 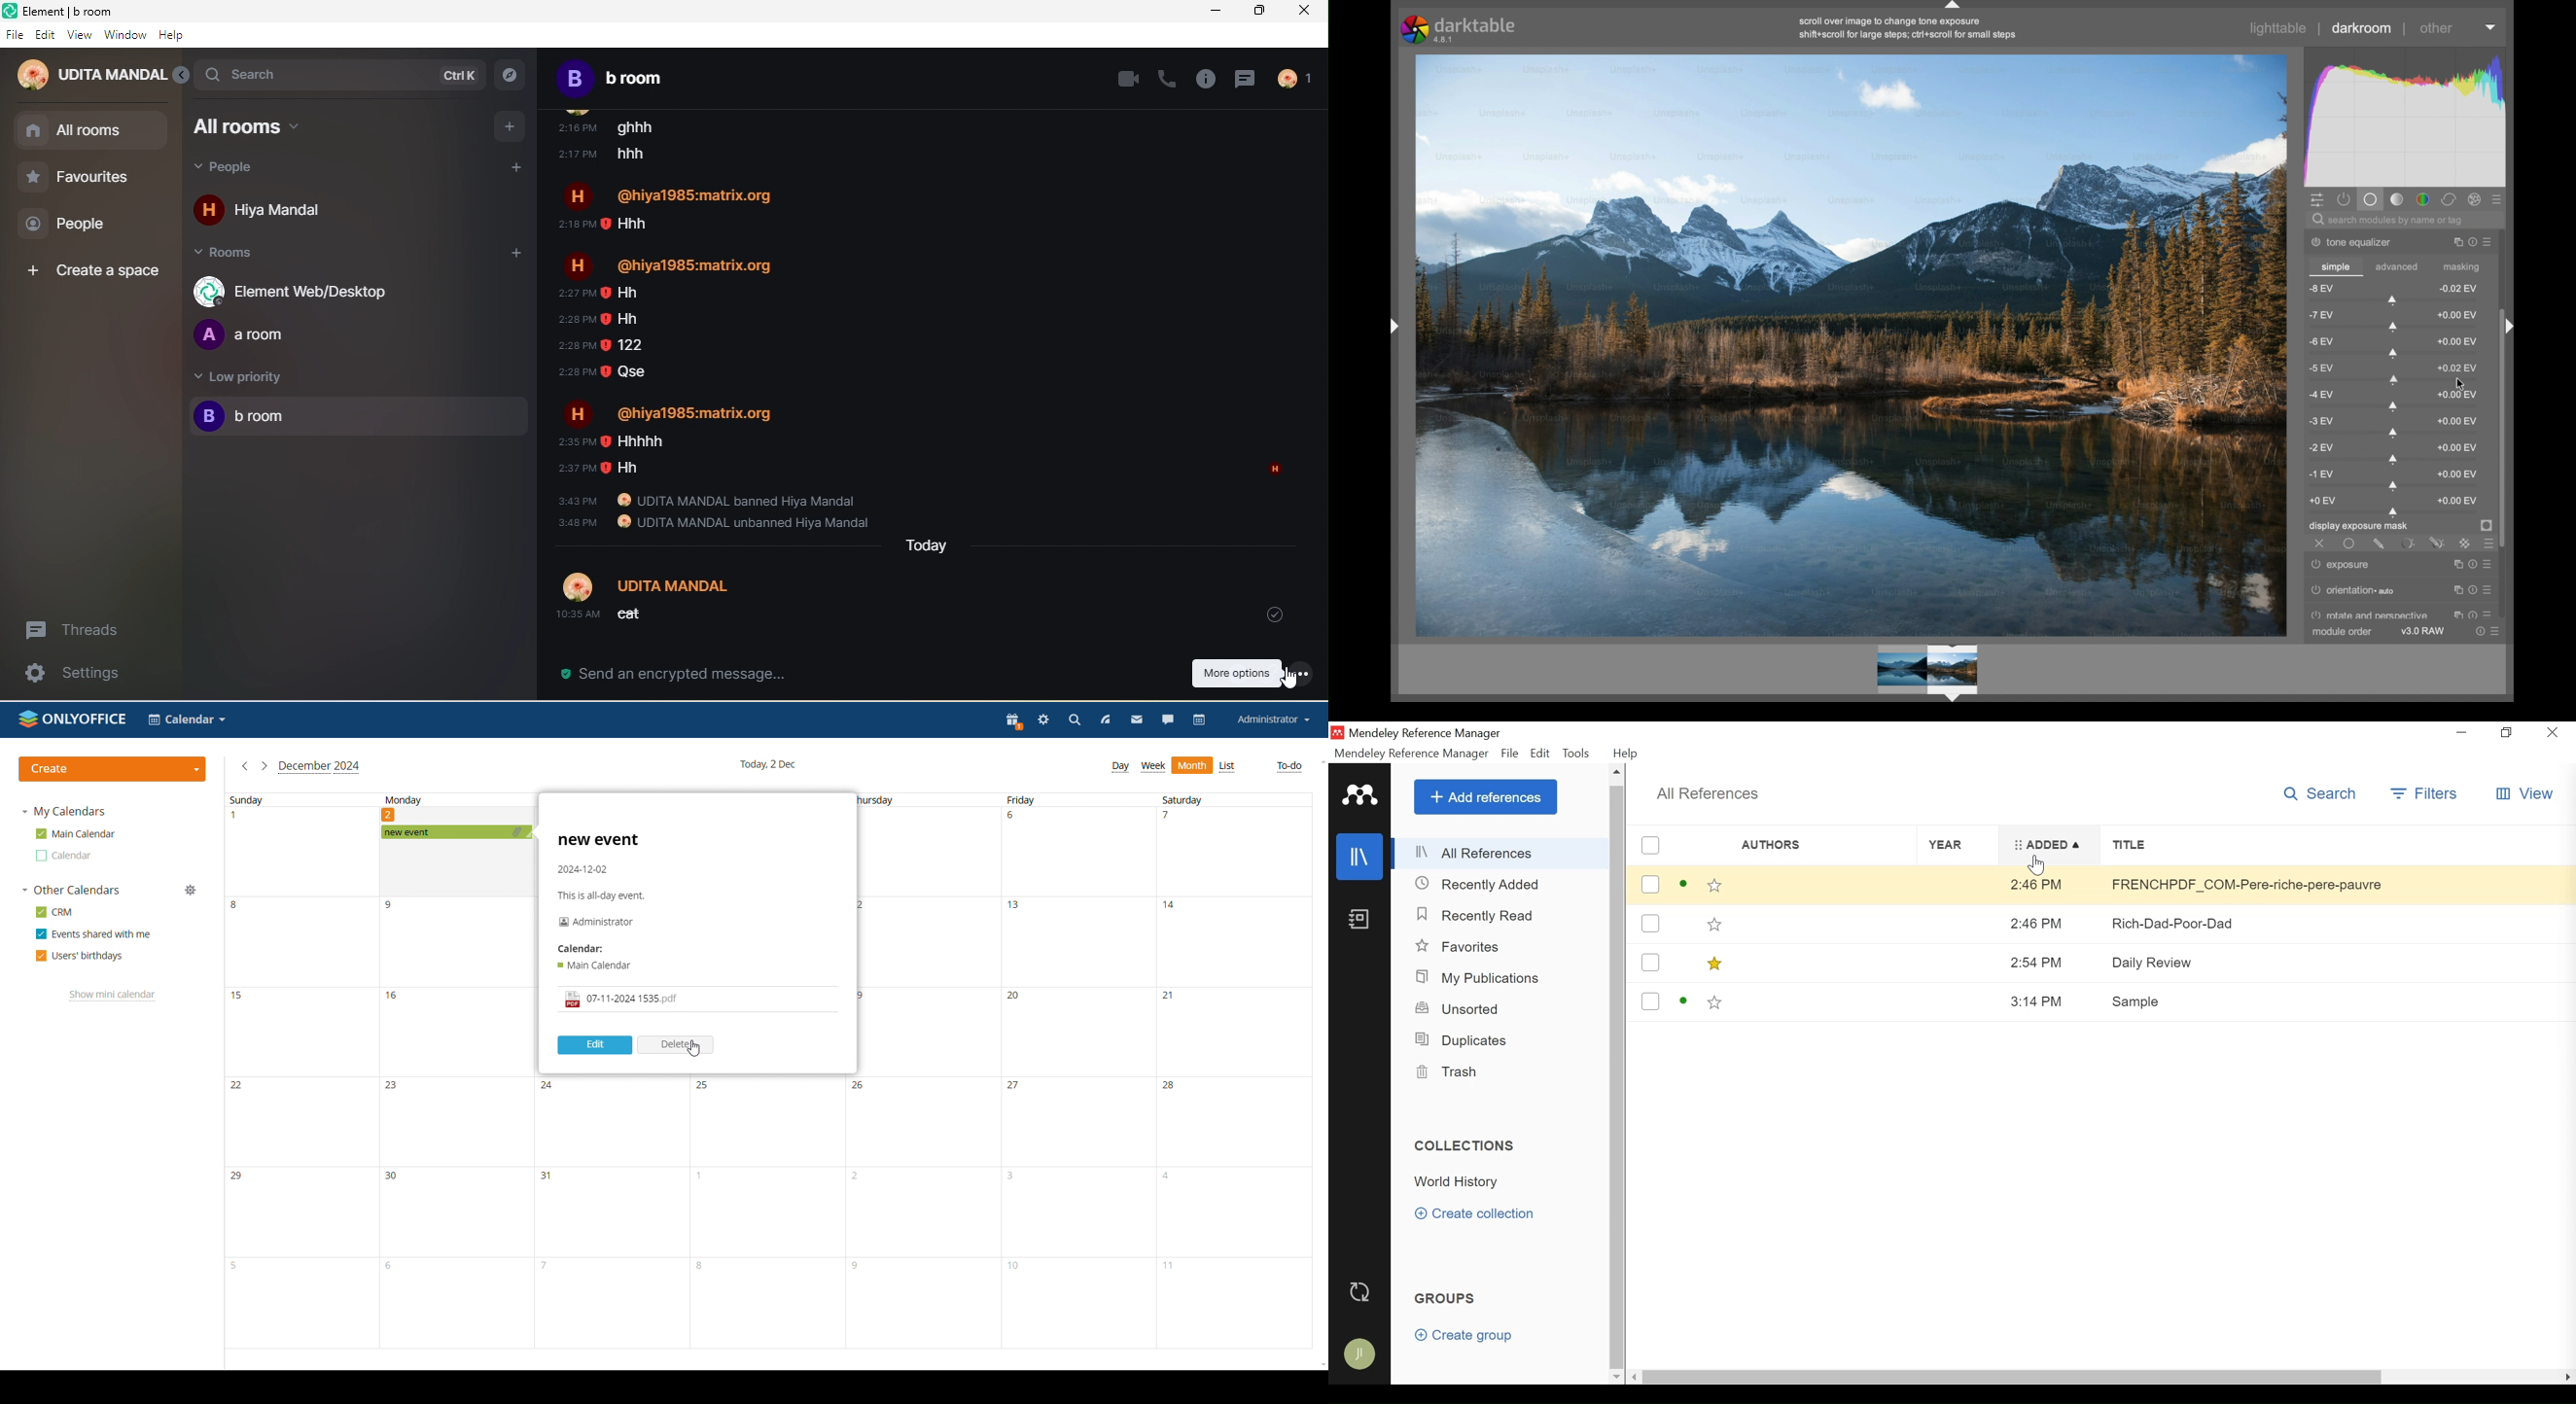 What do you see at coordinates (2322, 368) in the screenshot?
I see `-5 ev` at bounding box center [2322, 368].